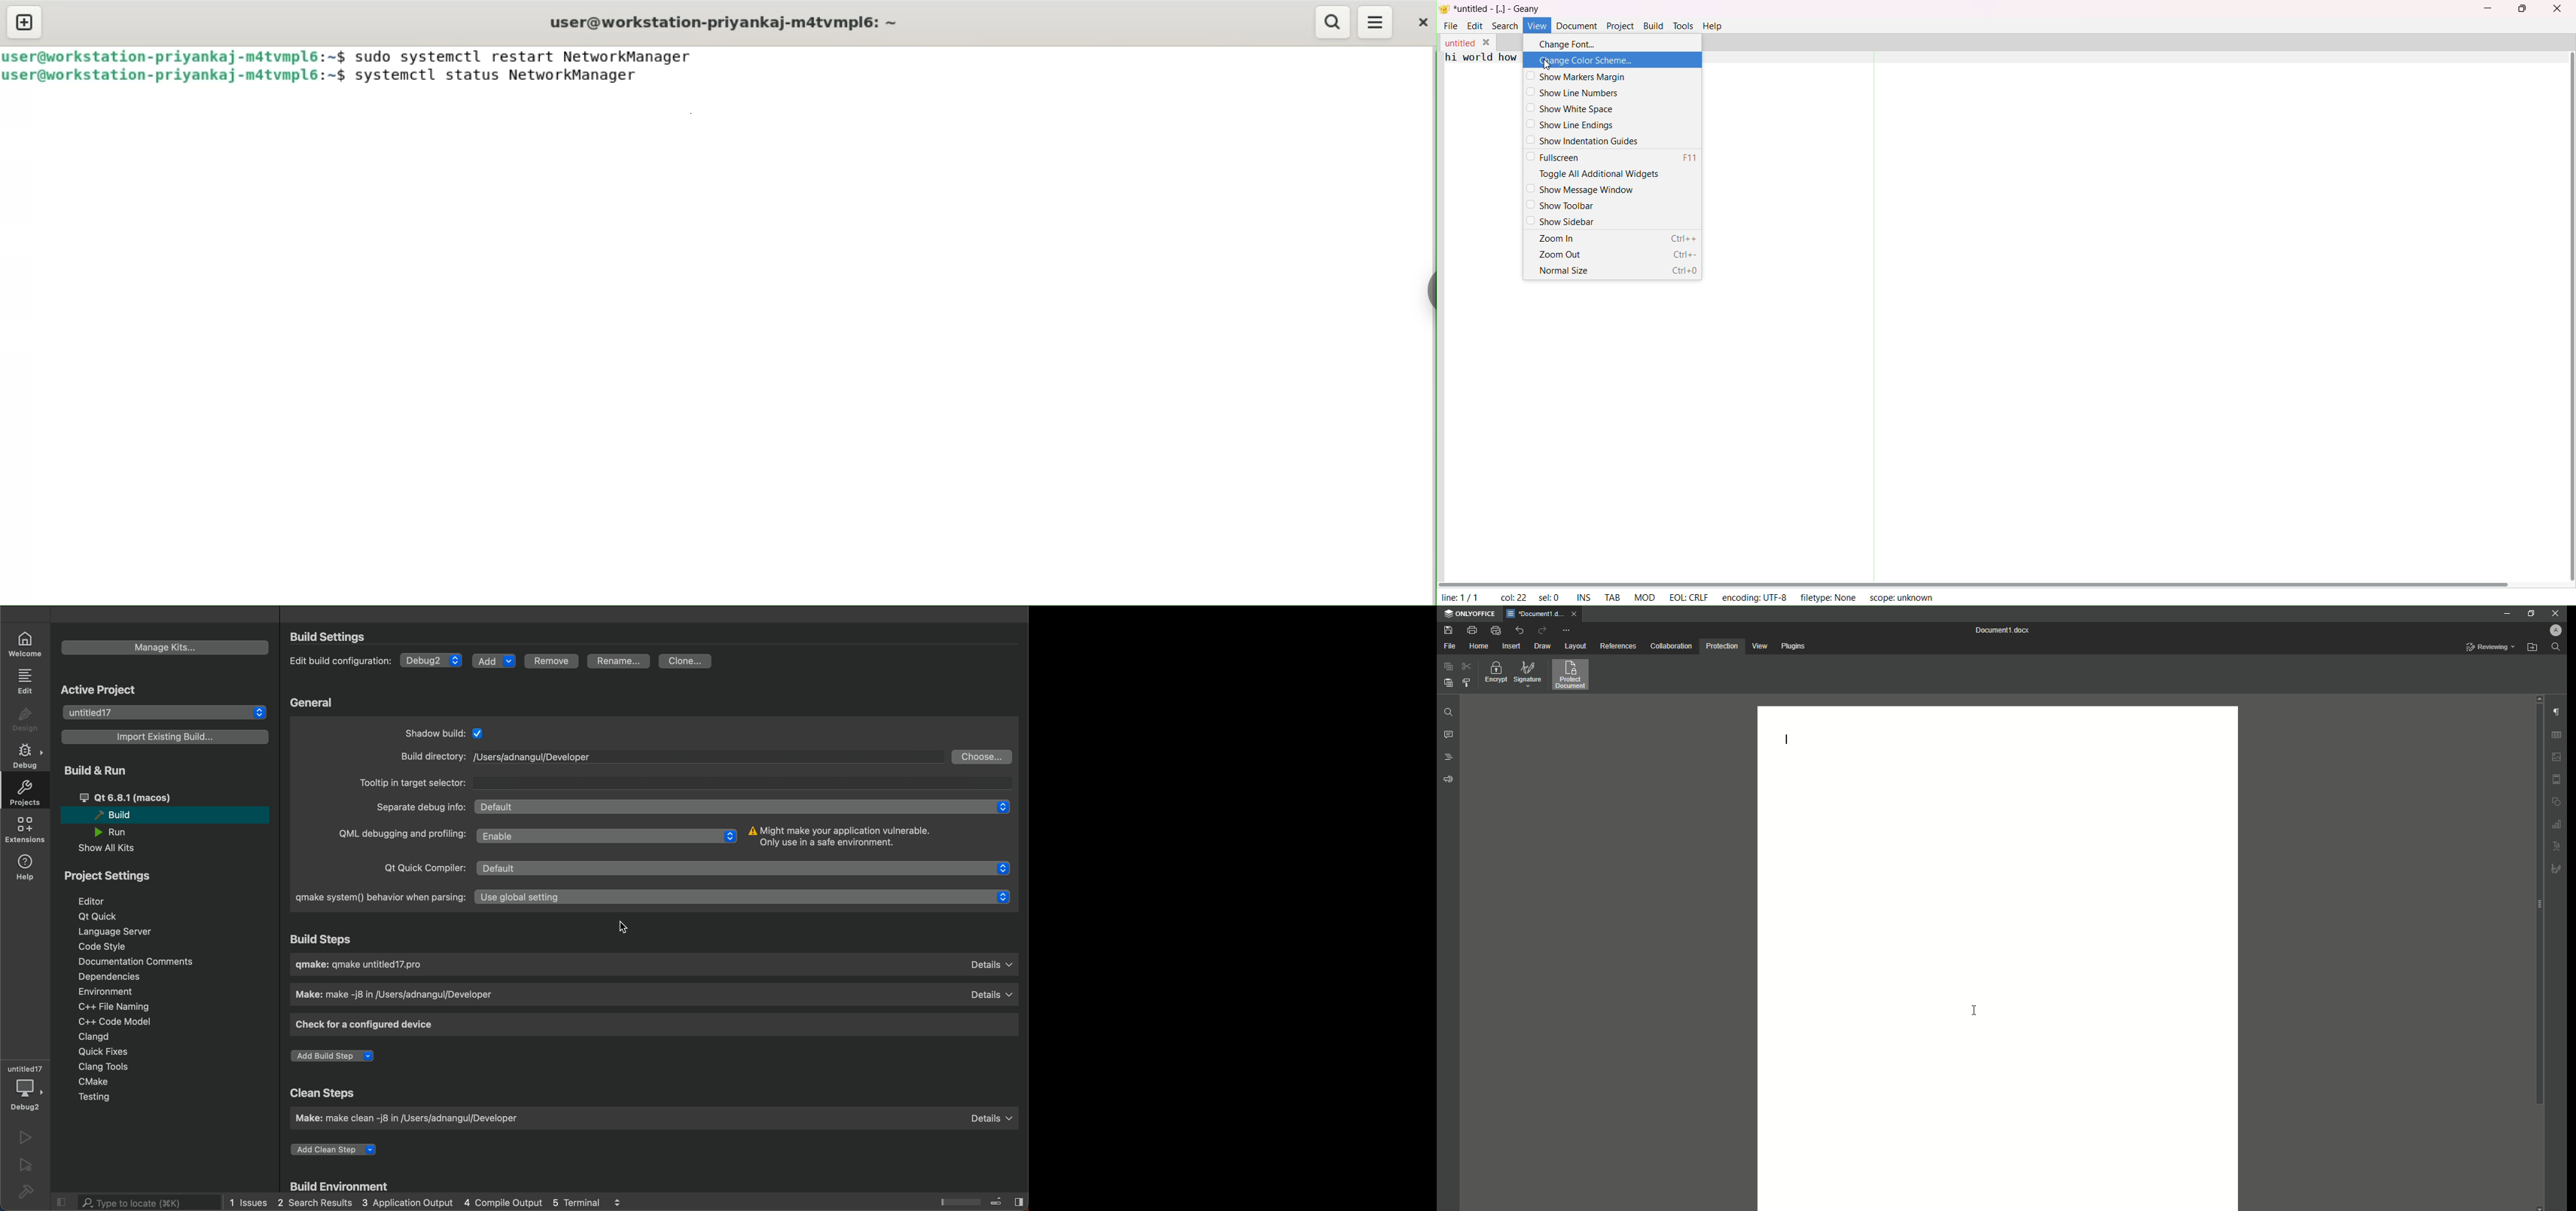  What do you see at coordinates (438, 1203) in the screenshot?
I see `logs` at bounding box center [438, 1203].